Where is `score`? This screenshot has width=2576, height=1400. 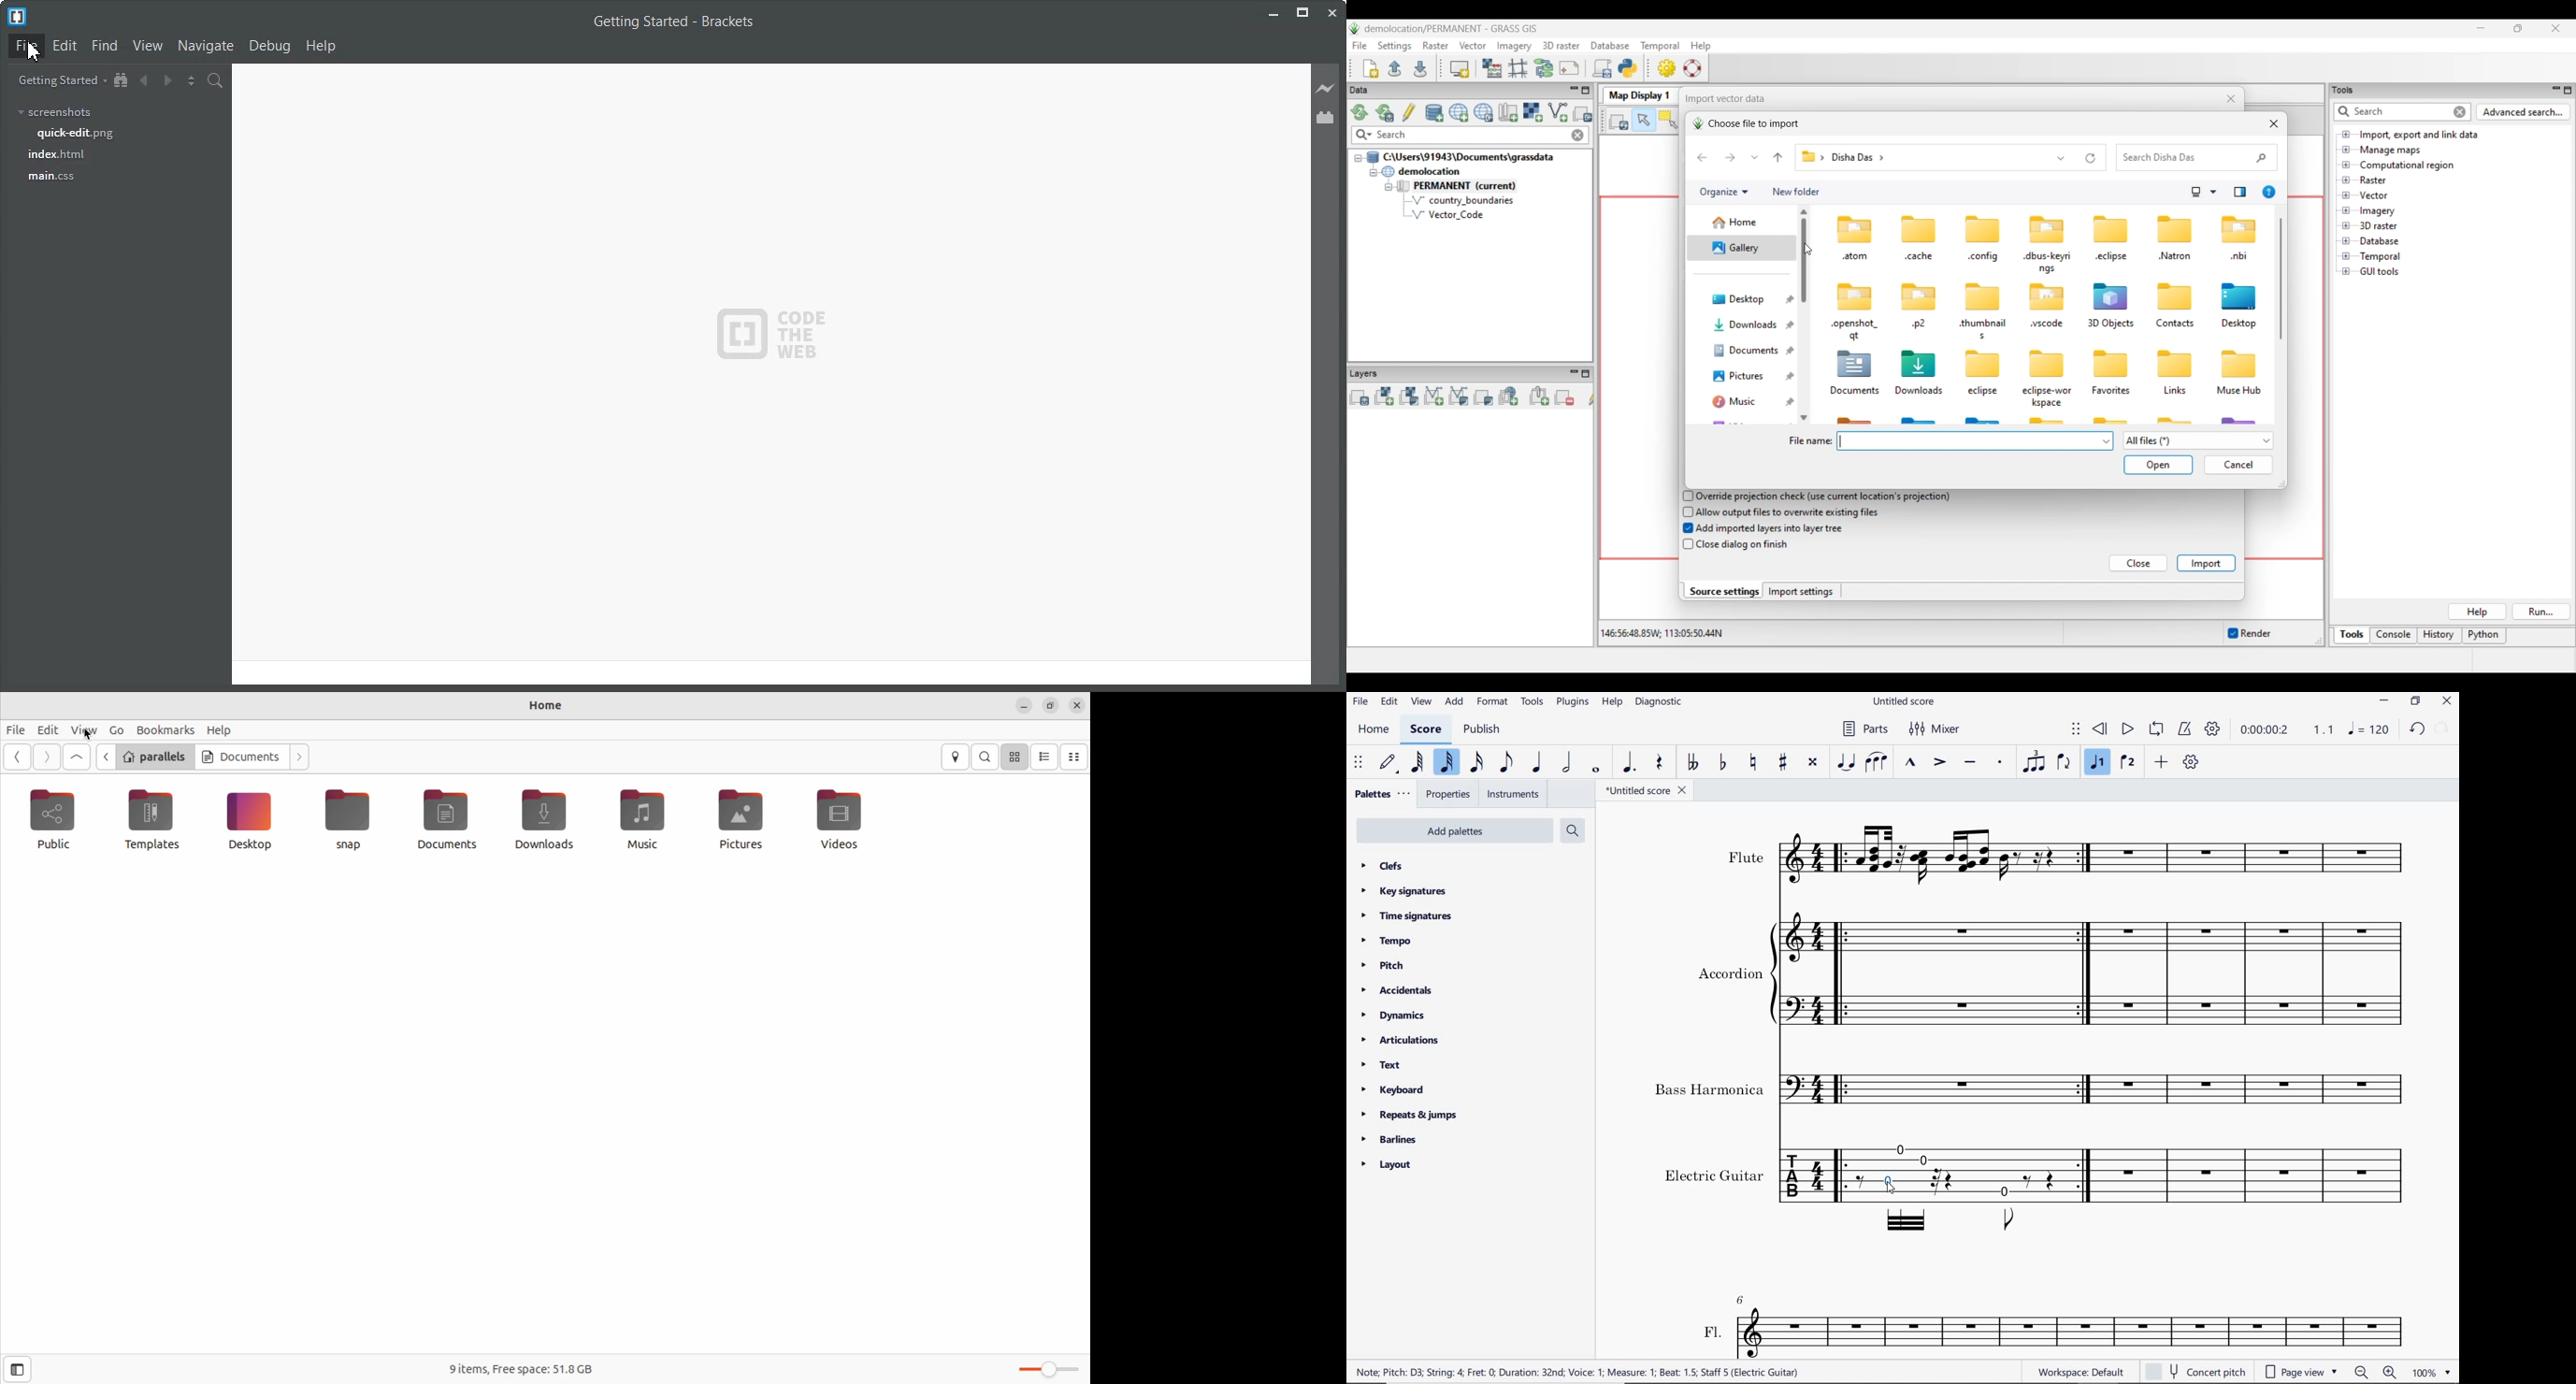 score is located at coordinates (1427, 730).